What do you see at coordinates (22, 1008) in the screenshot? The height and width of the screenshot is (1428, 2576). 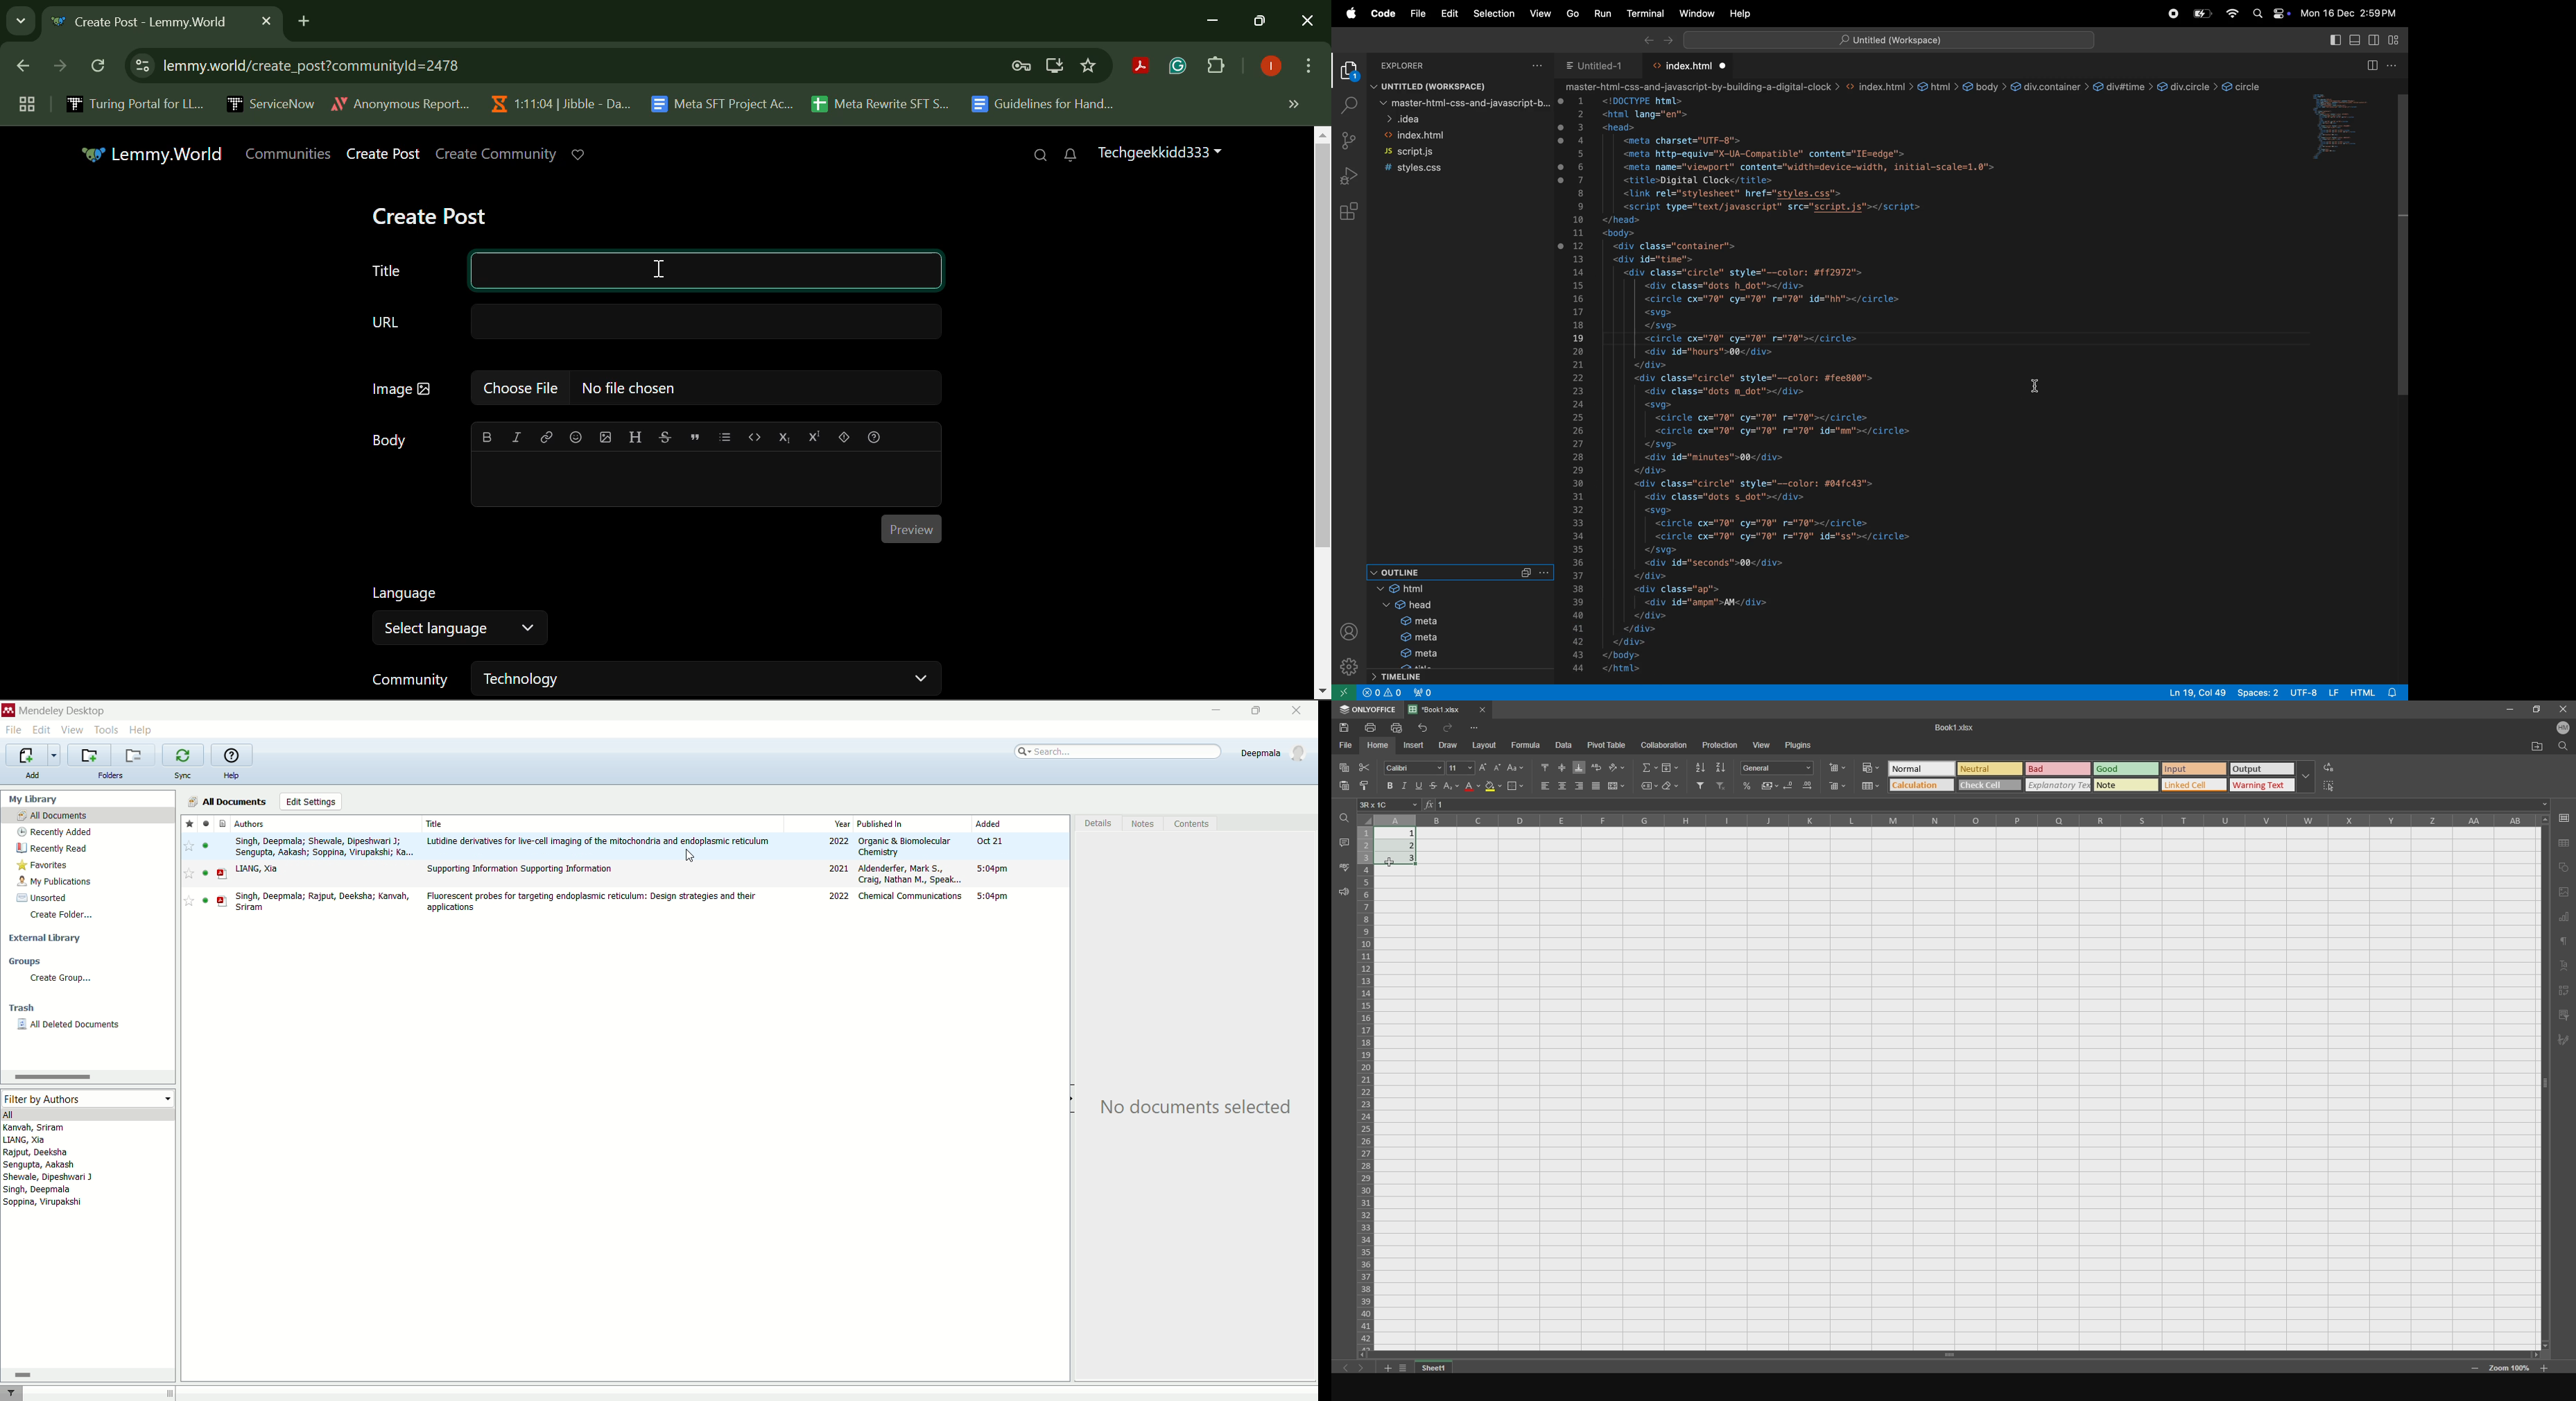 I see `trash` at bounding box center [22, 1008].